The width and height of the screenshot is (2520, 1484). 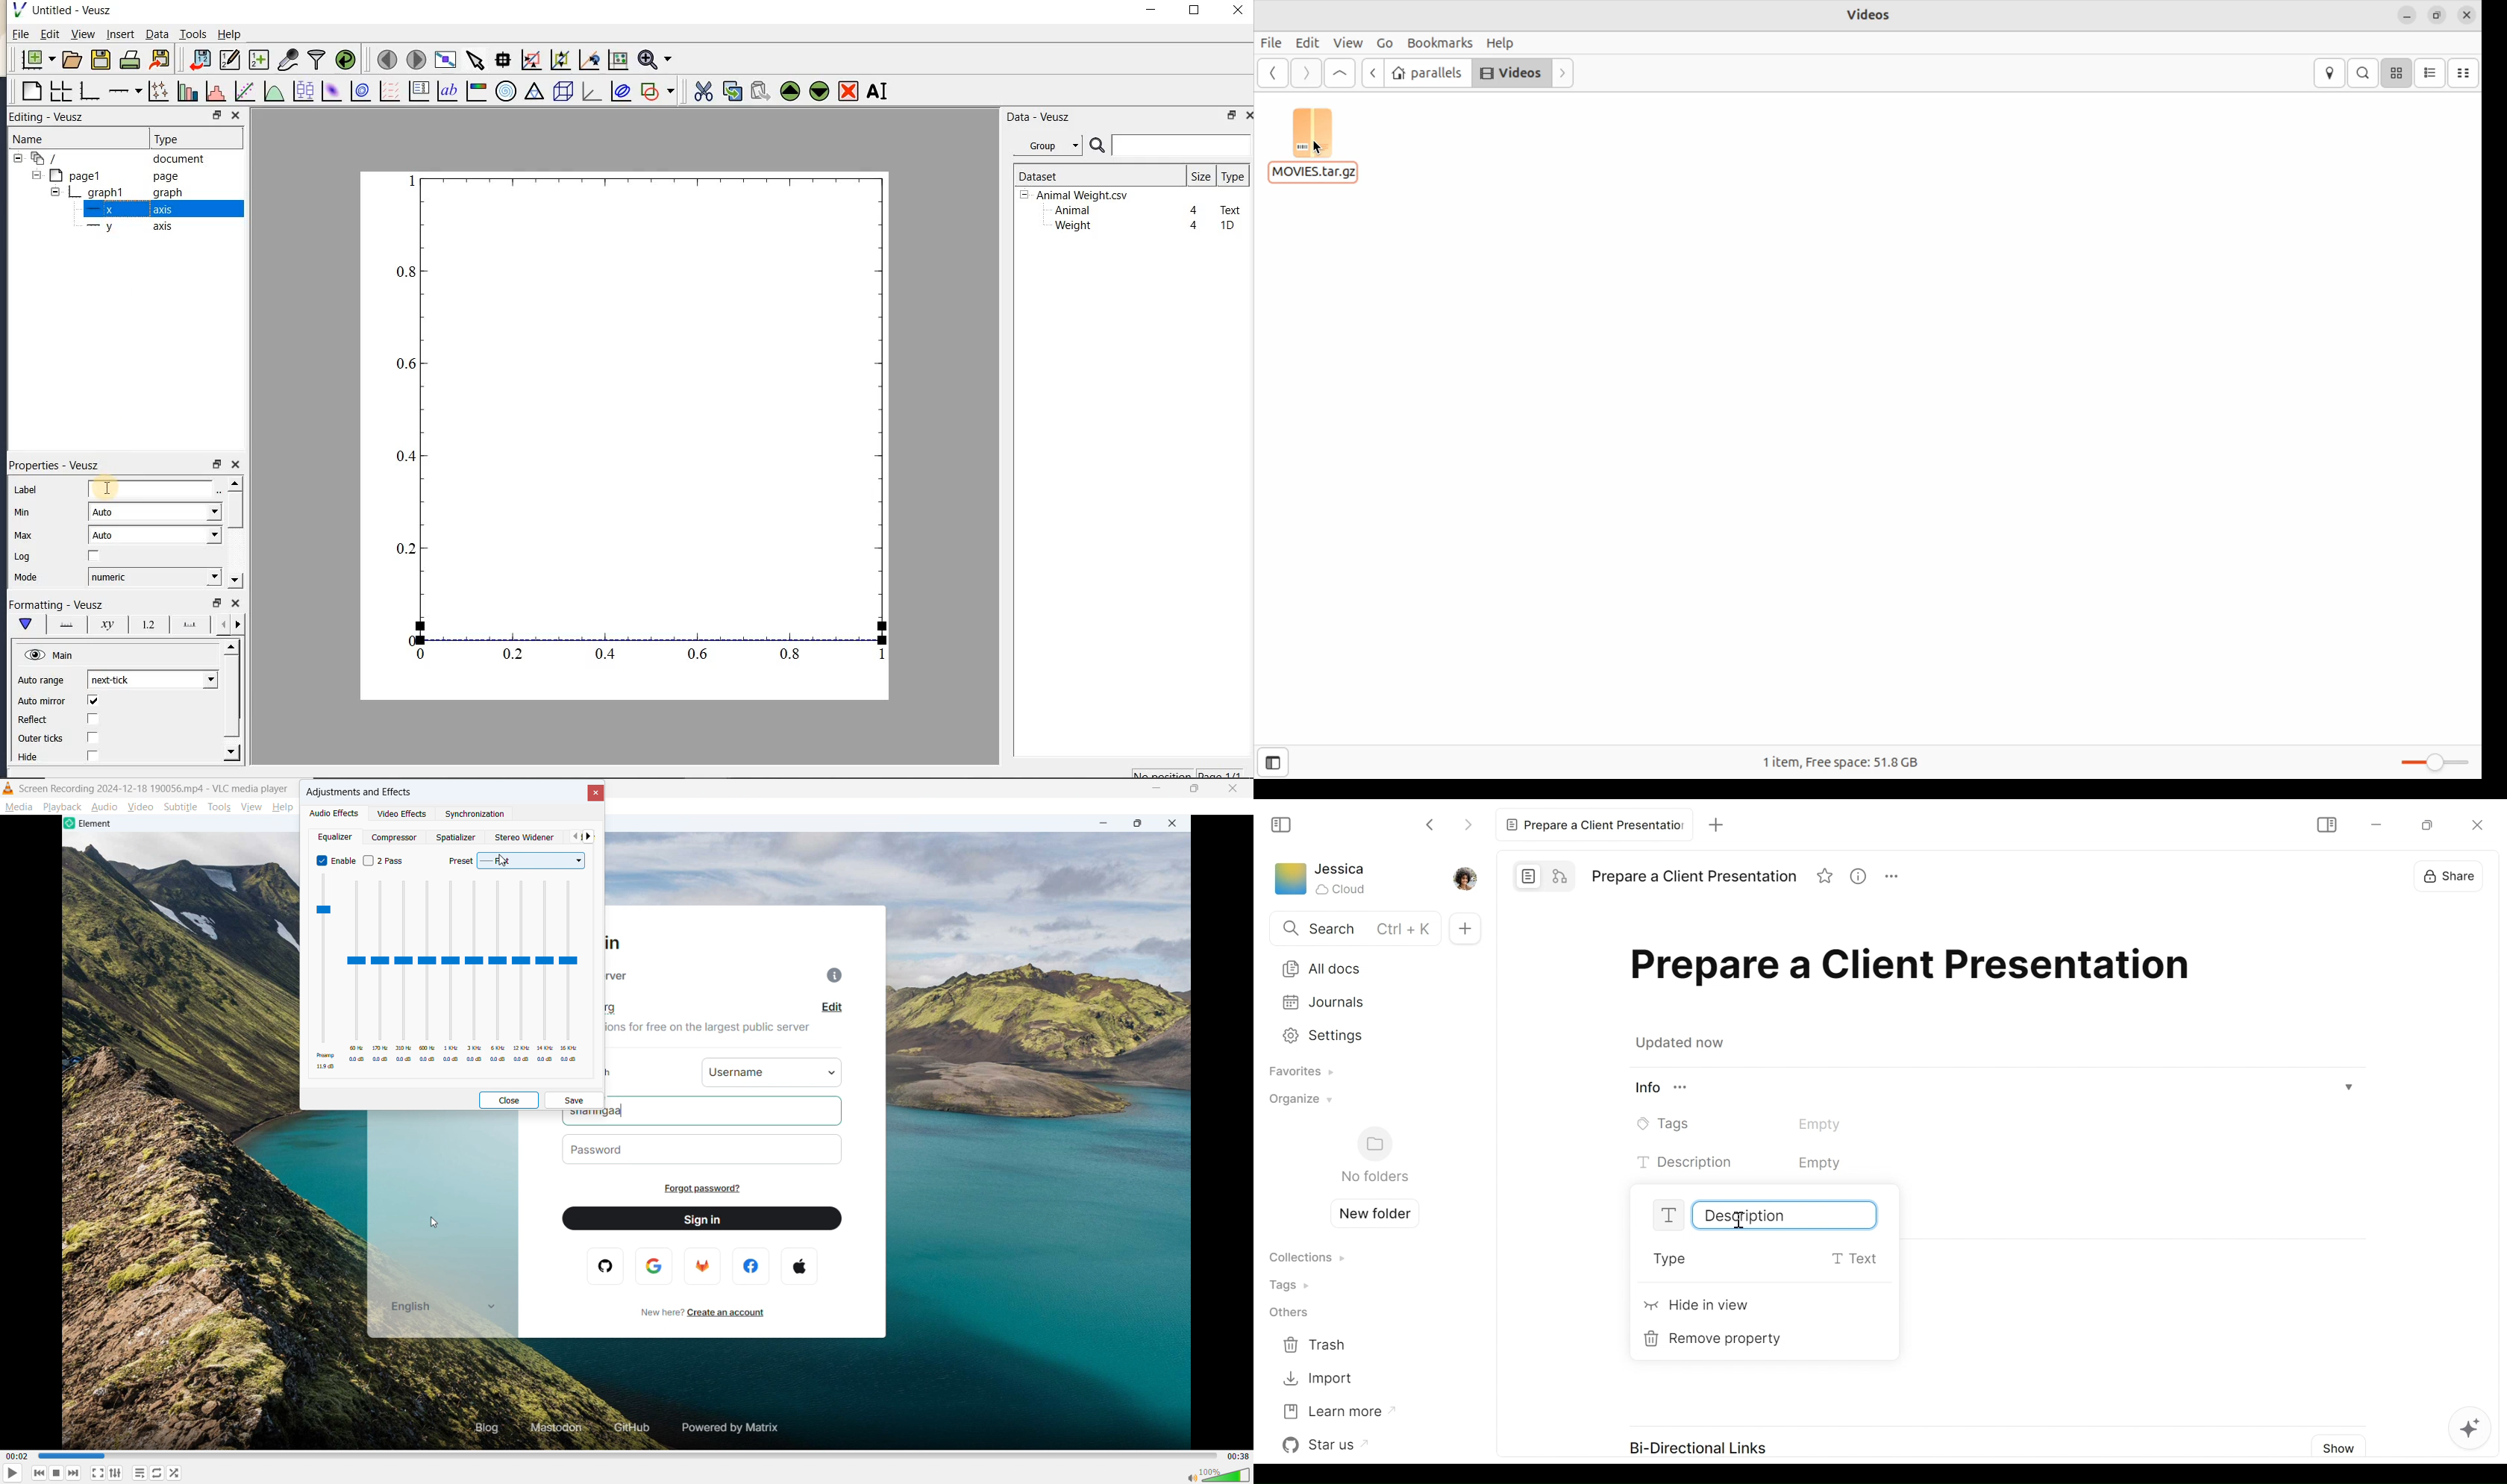 What do you see at coordinates (214, 113) in the screenshot?
I see `RESTORE` at bounding box center [214, 113].